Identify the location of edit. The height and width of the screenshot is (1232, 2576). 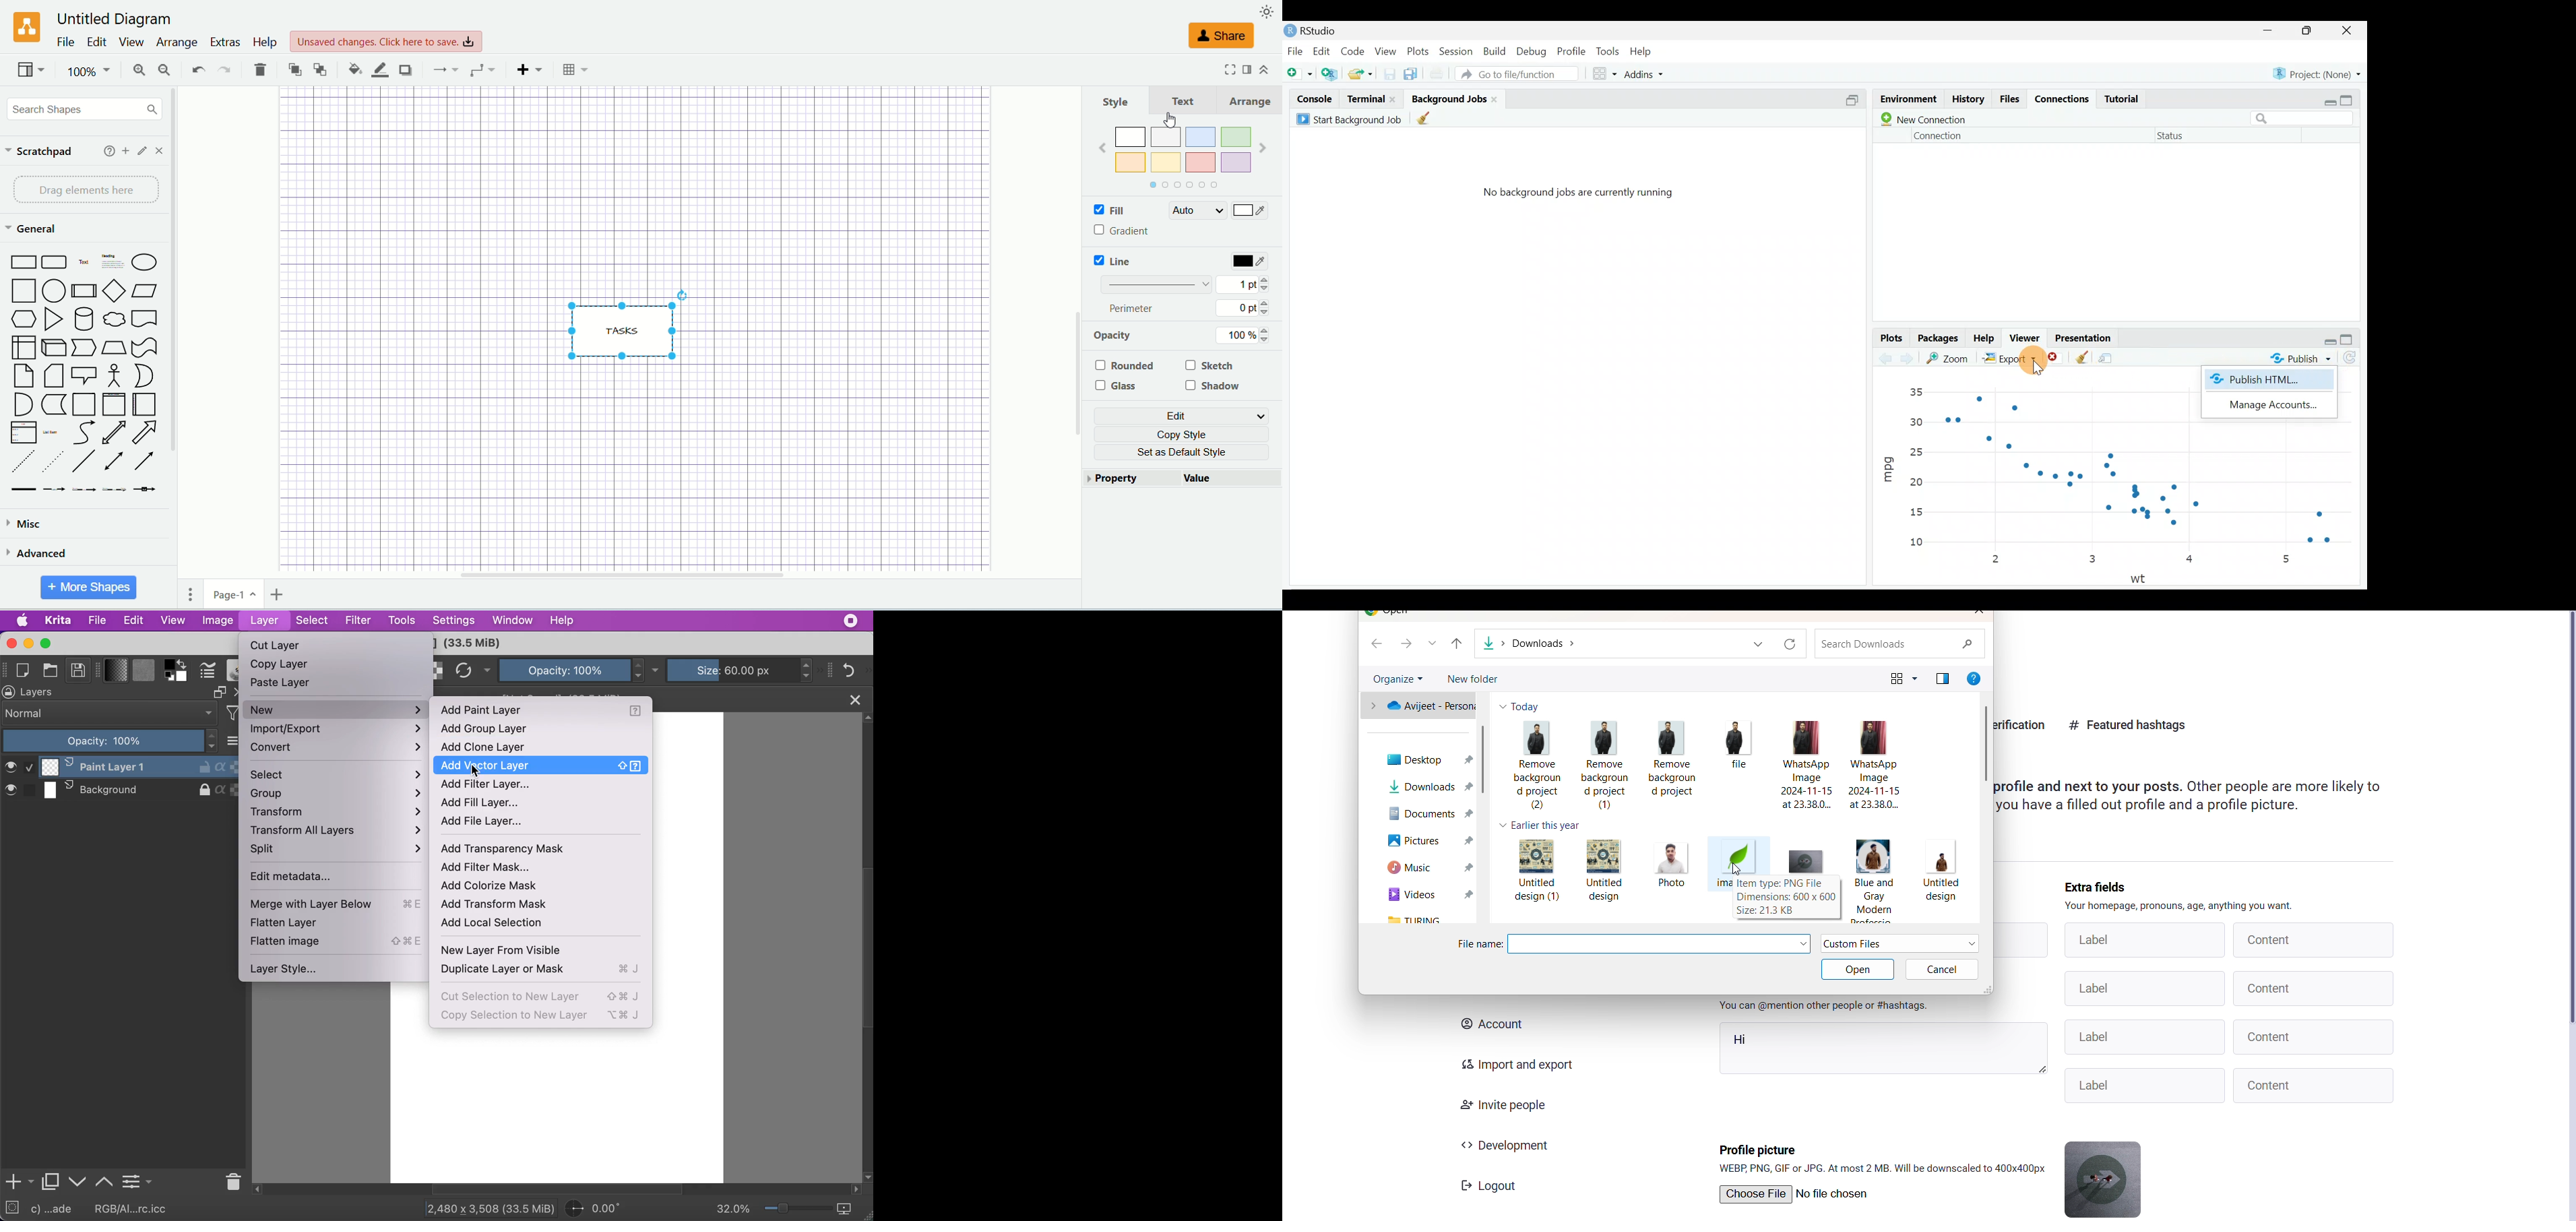
(1180, 415).